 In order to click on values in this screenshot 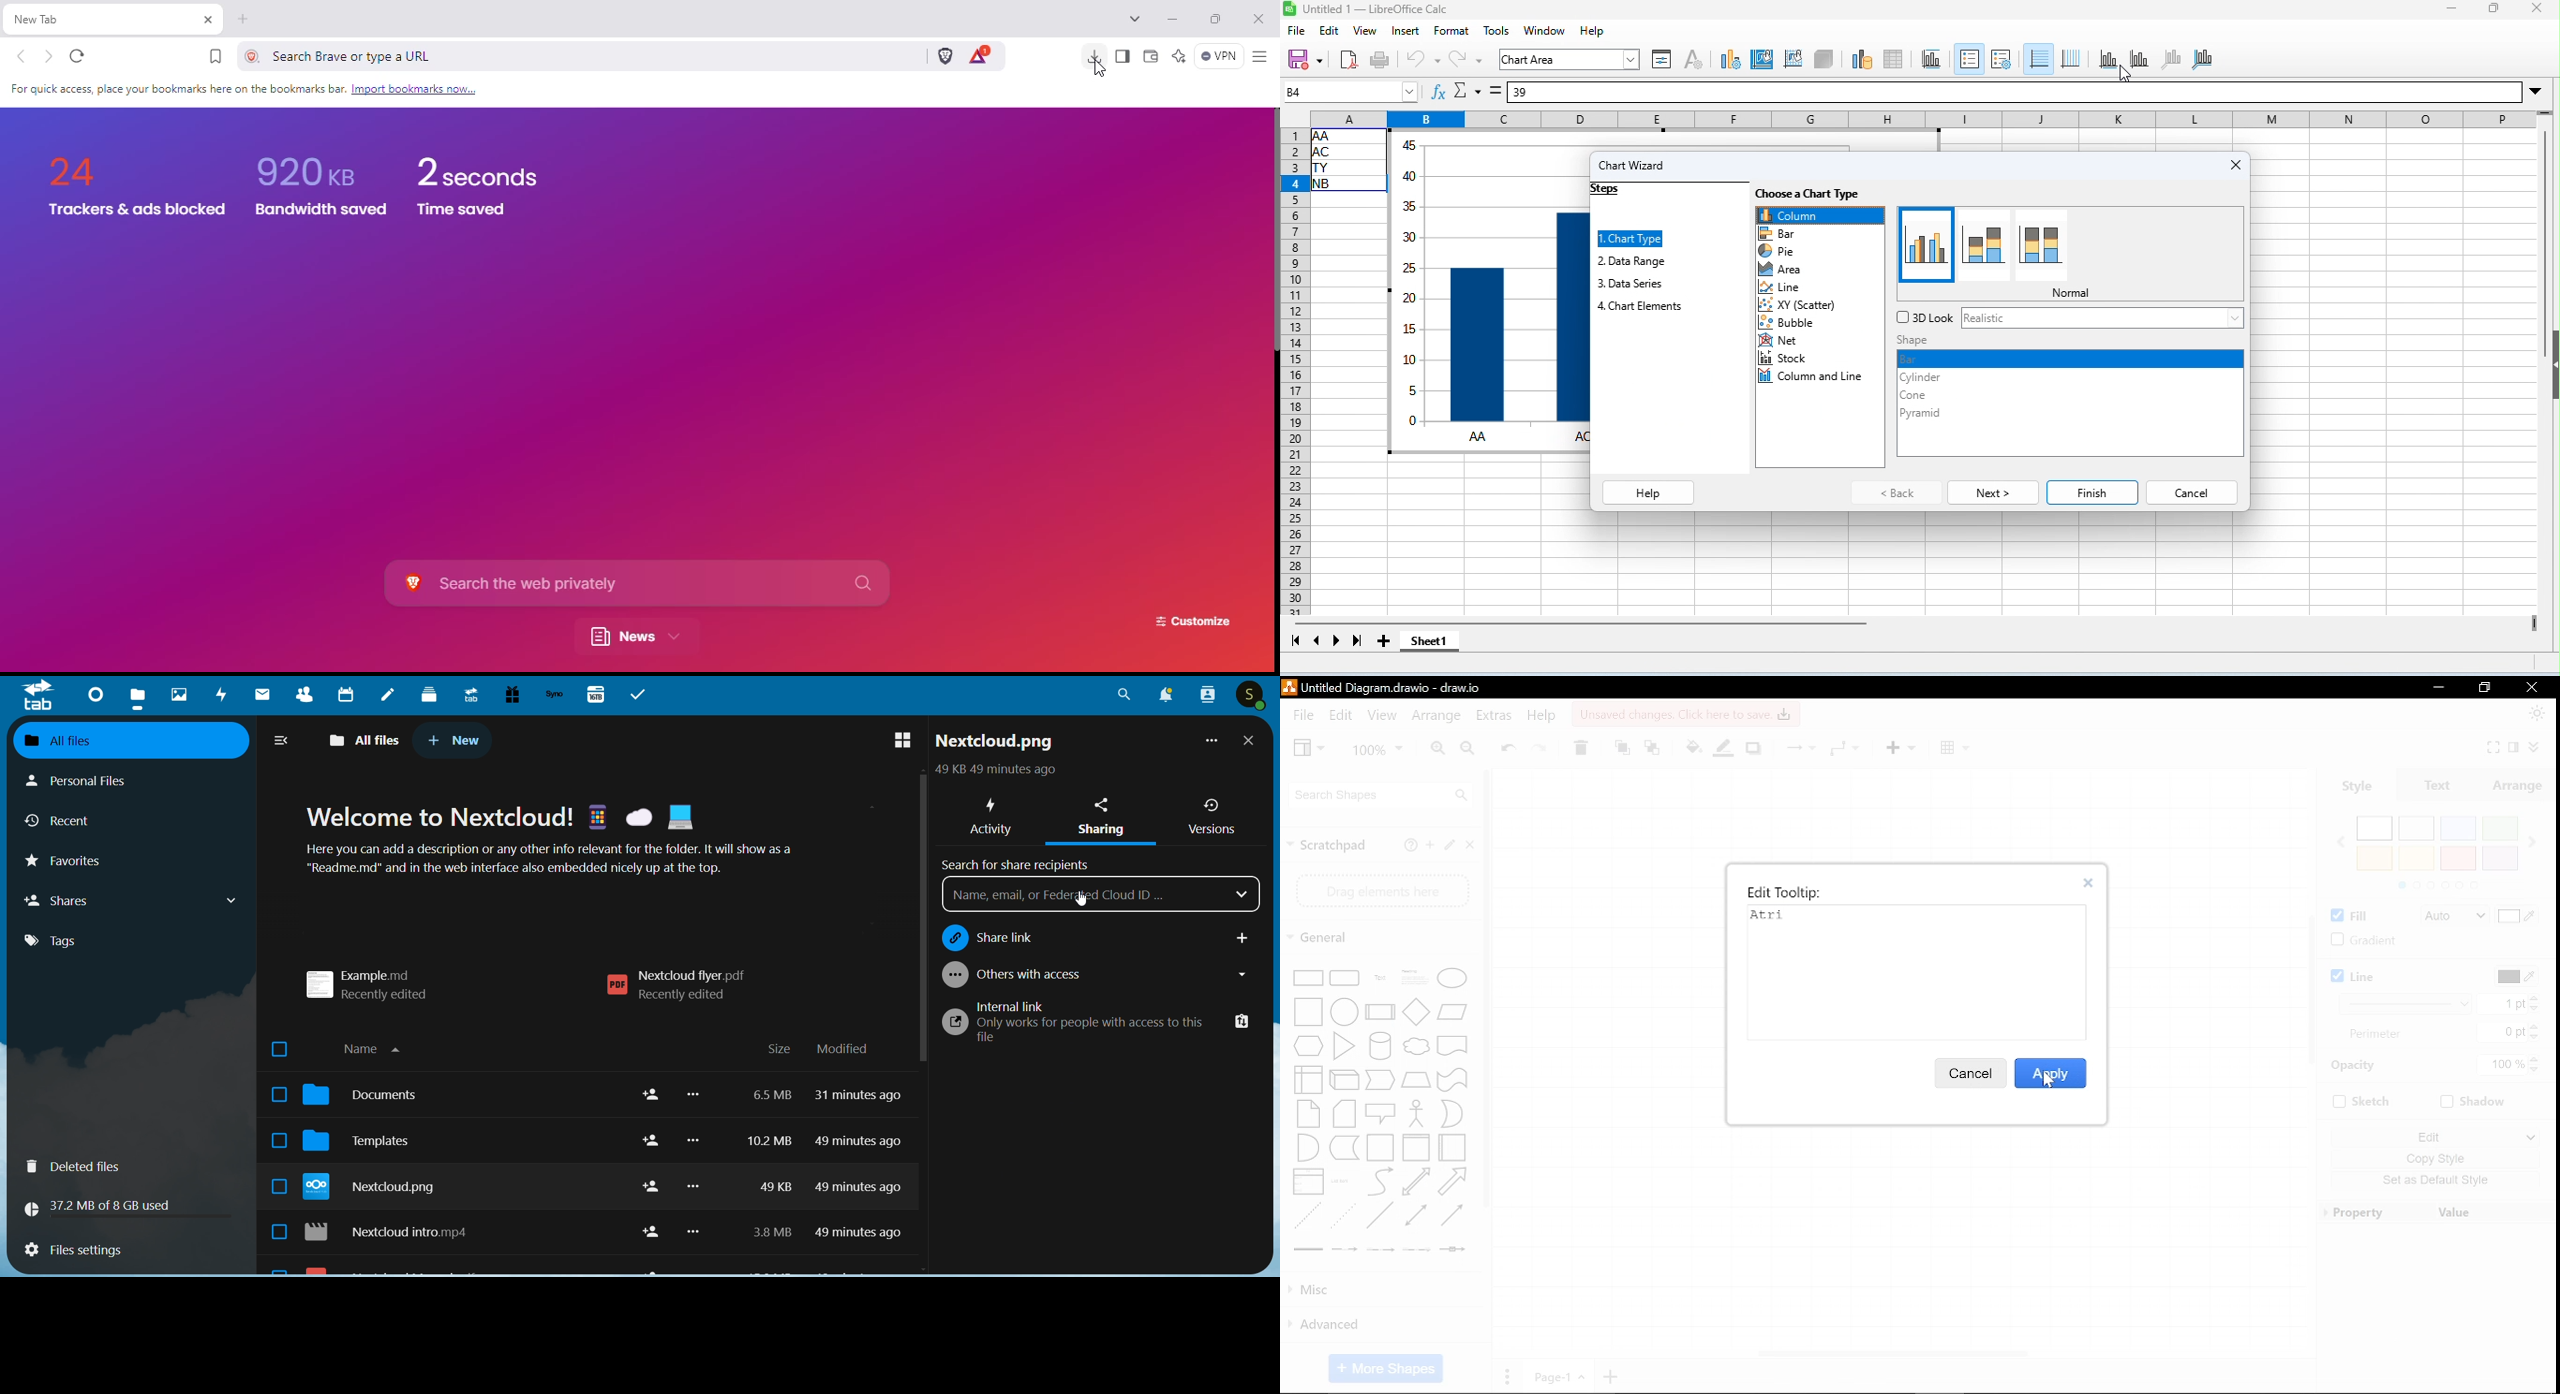, I will do `click(1410, 283)`.